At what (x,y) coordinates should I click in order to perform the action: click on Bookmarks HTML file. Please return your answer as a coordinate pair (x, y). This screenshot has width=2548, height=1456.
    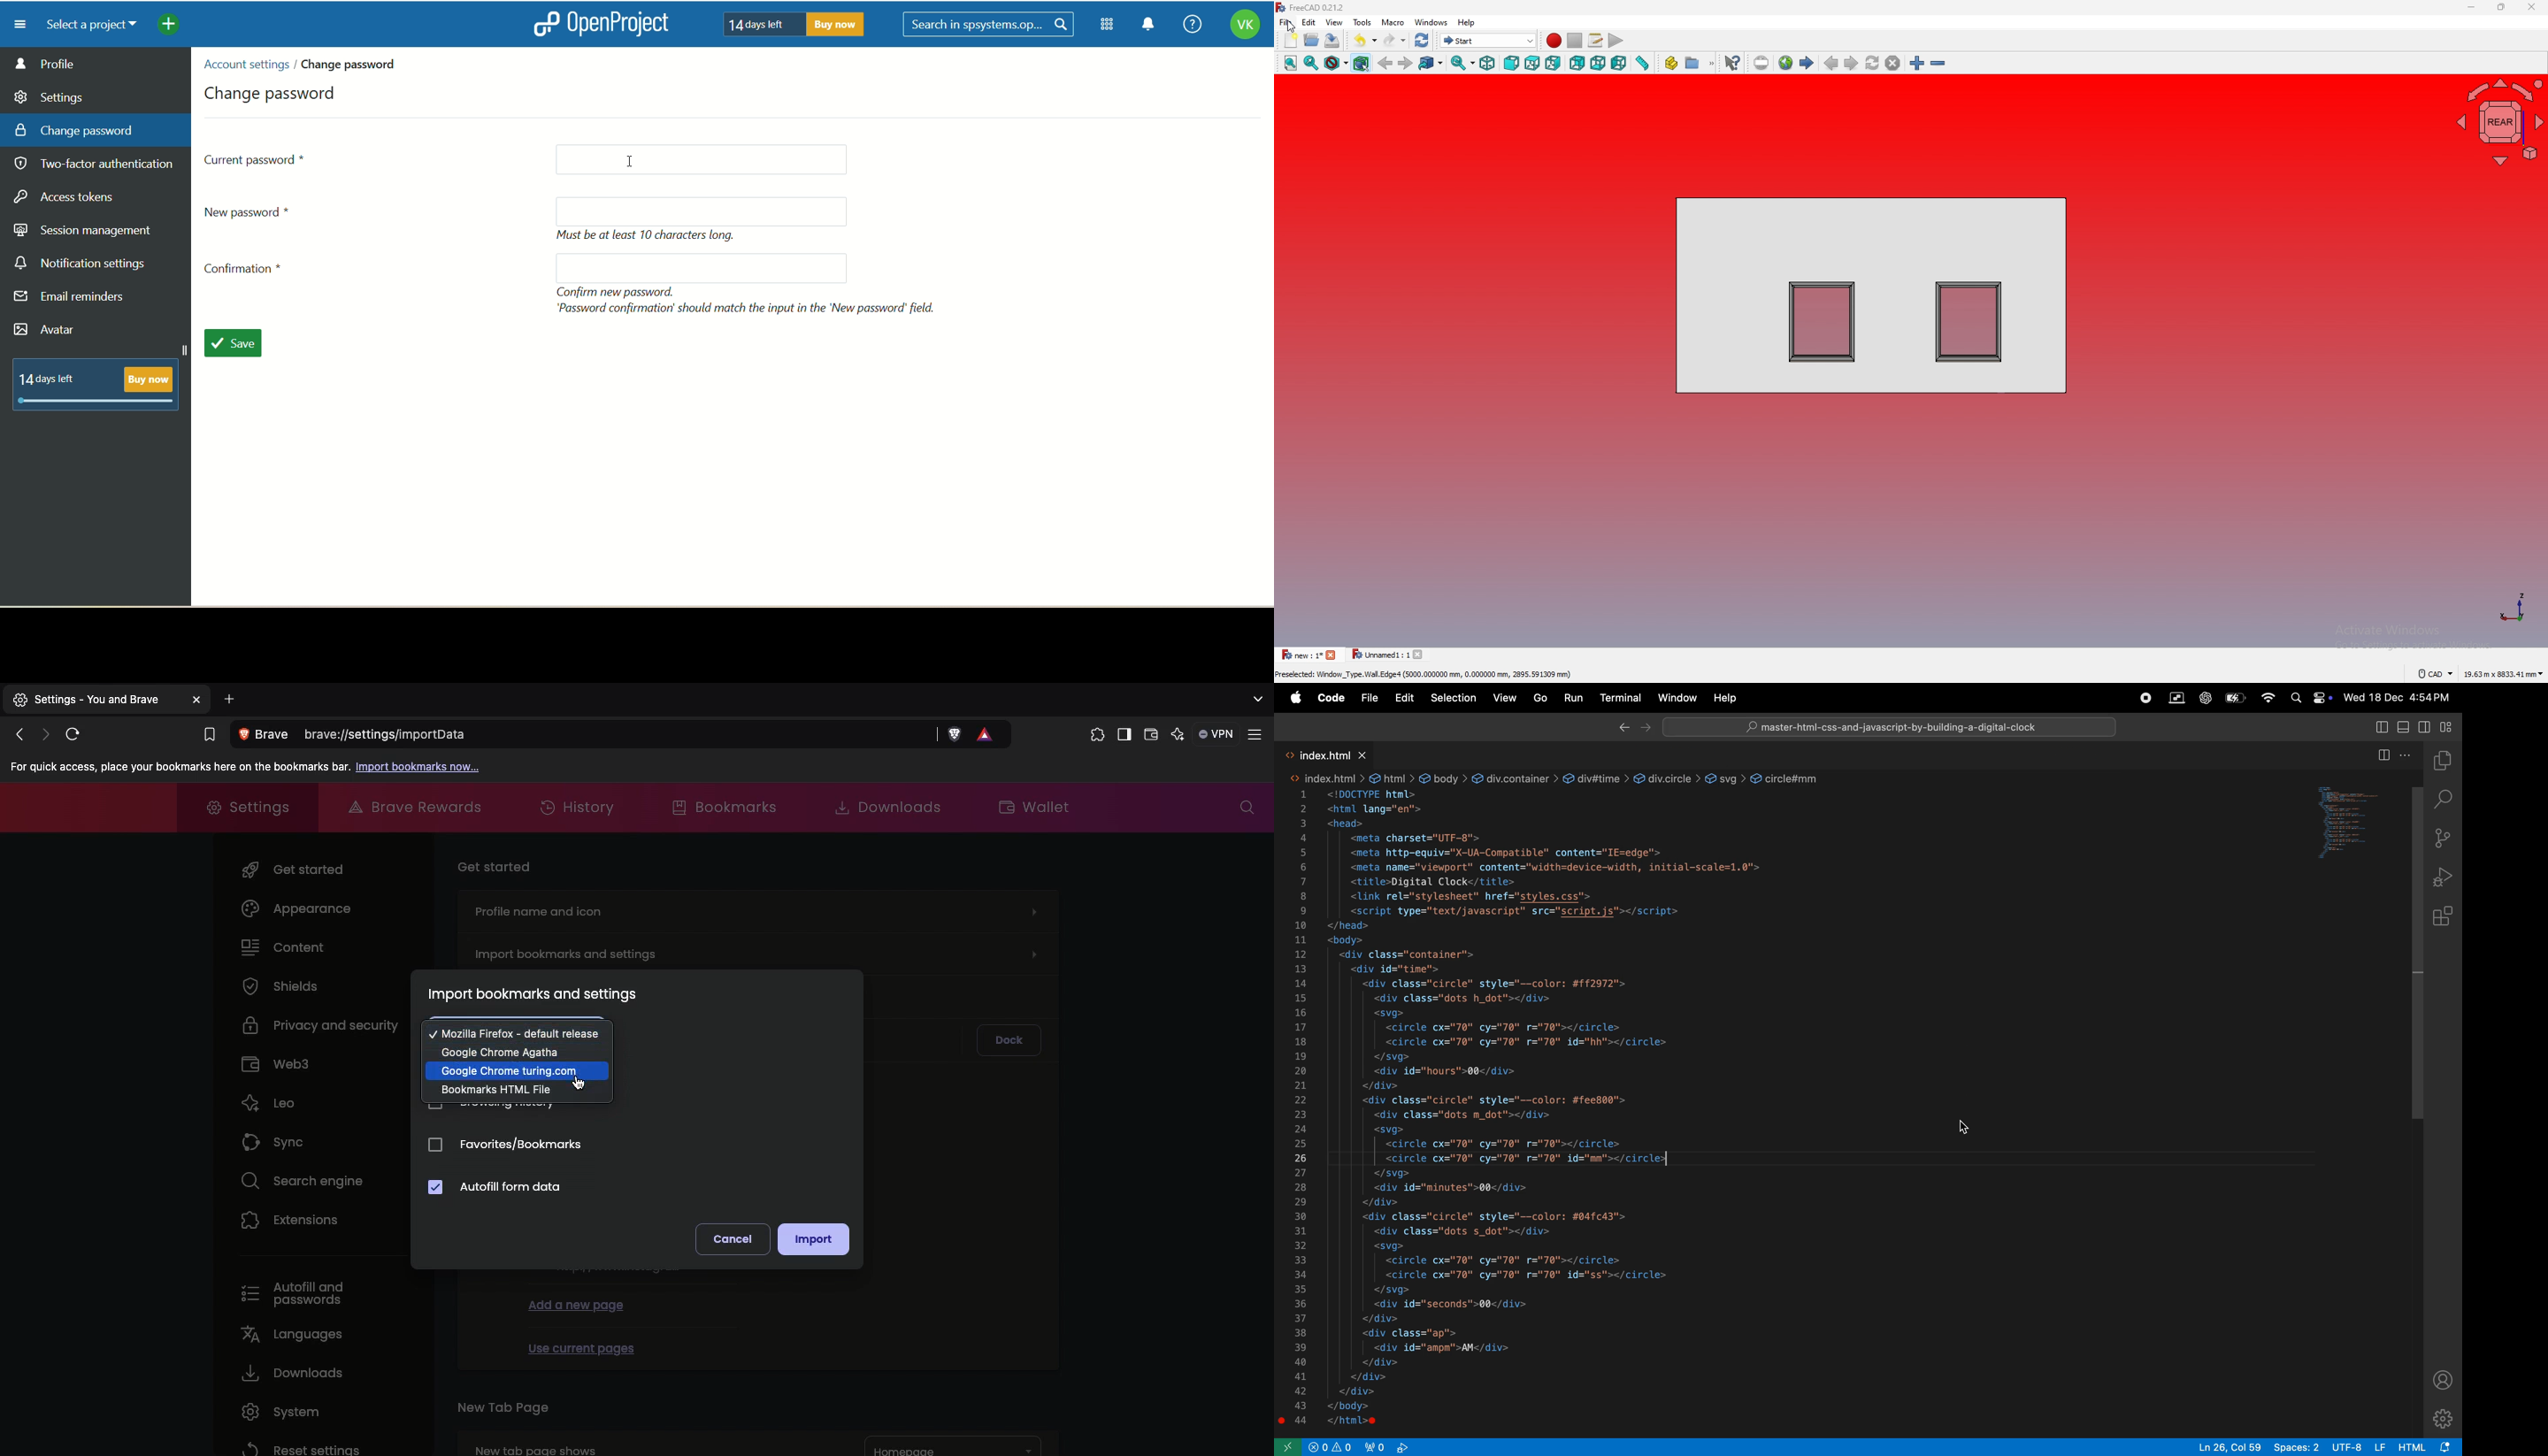
    Looking at the image, I should click on (514, 1091).